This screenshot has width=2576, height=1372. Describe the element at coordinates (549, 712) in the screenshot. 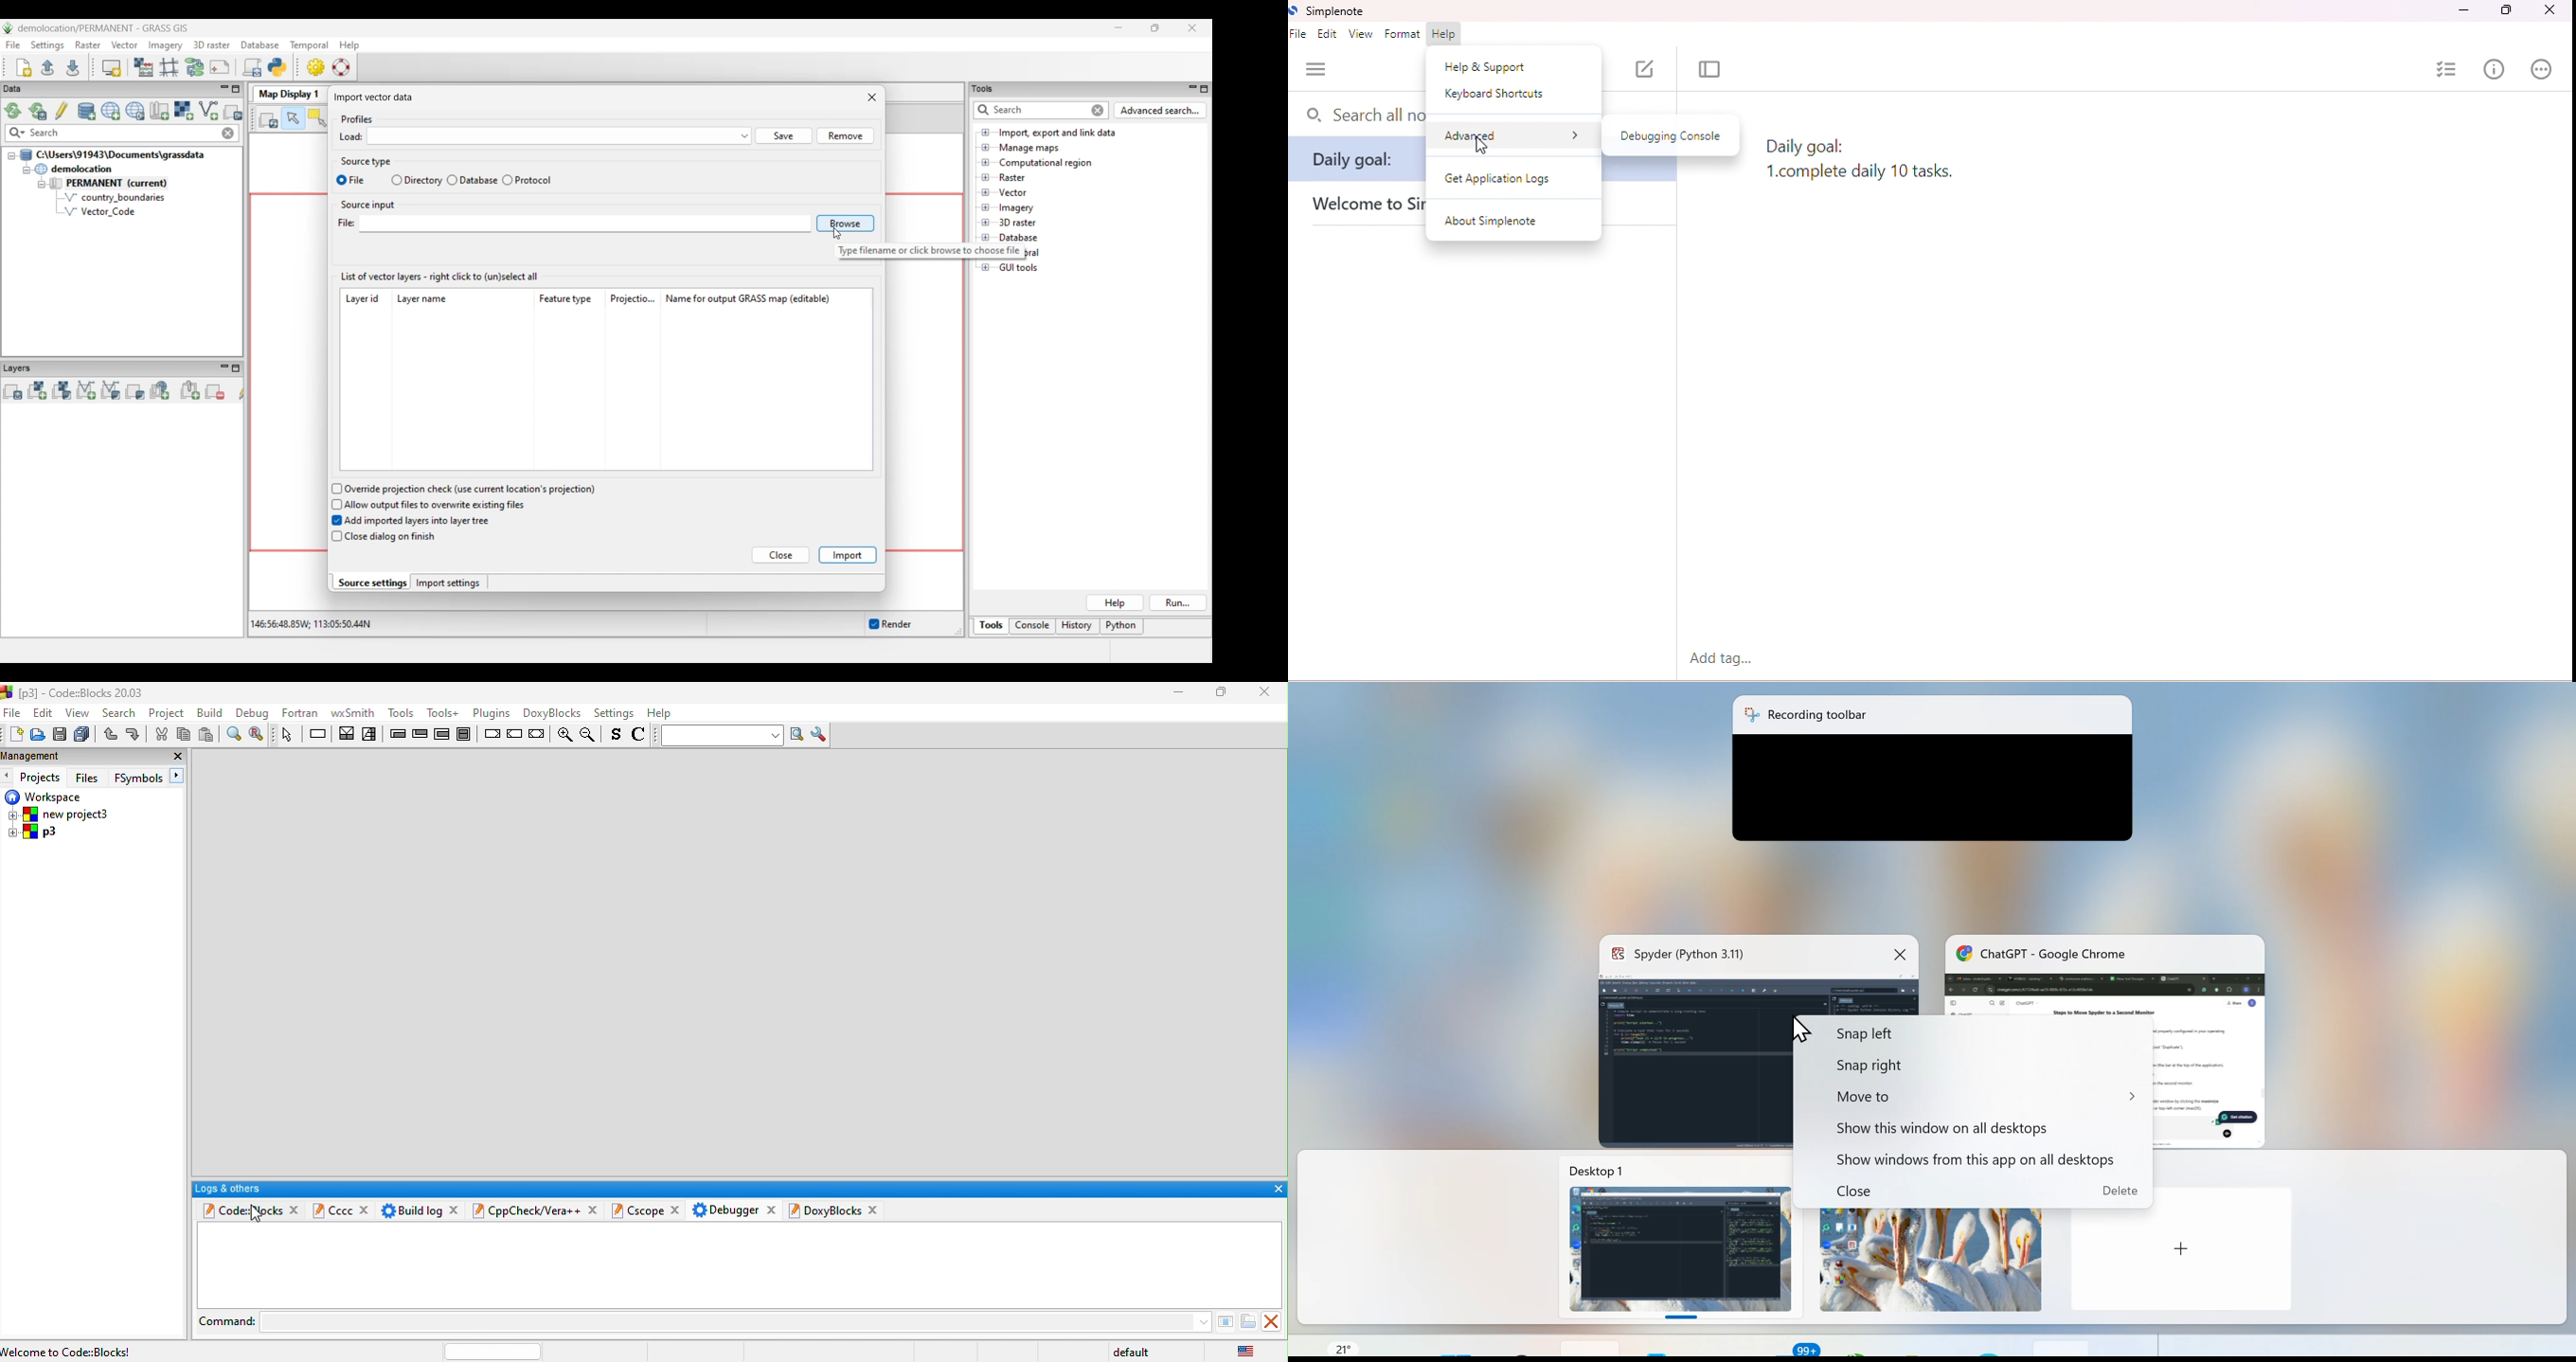

I see `doxyblocks` at that location.